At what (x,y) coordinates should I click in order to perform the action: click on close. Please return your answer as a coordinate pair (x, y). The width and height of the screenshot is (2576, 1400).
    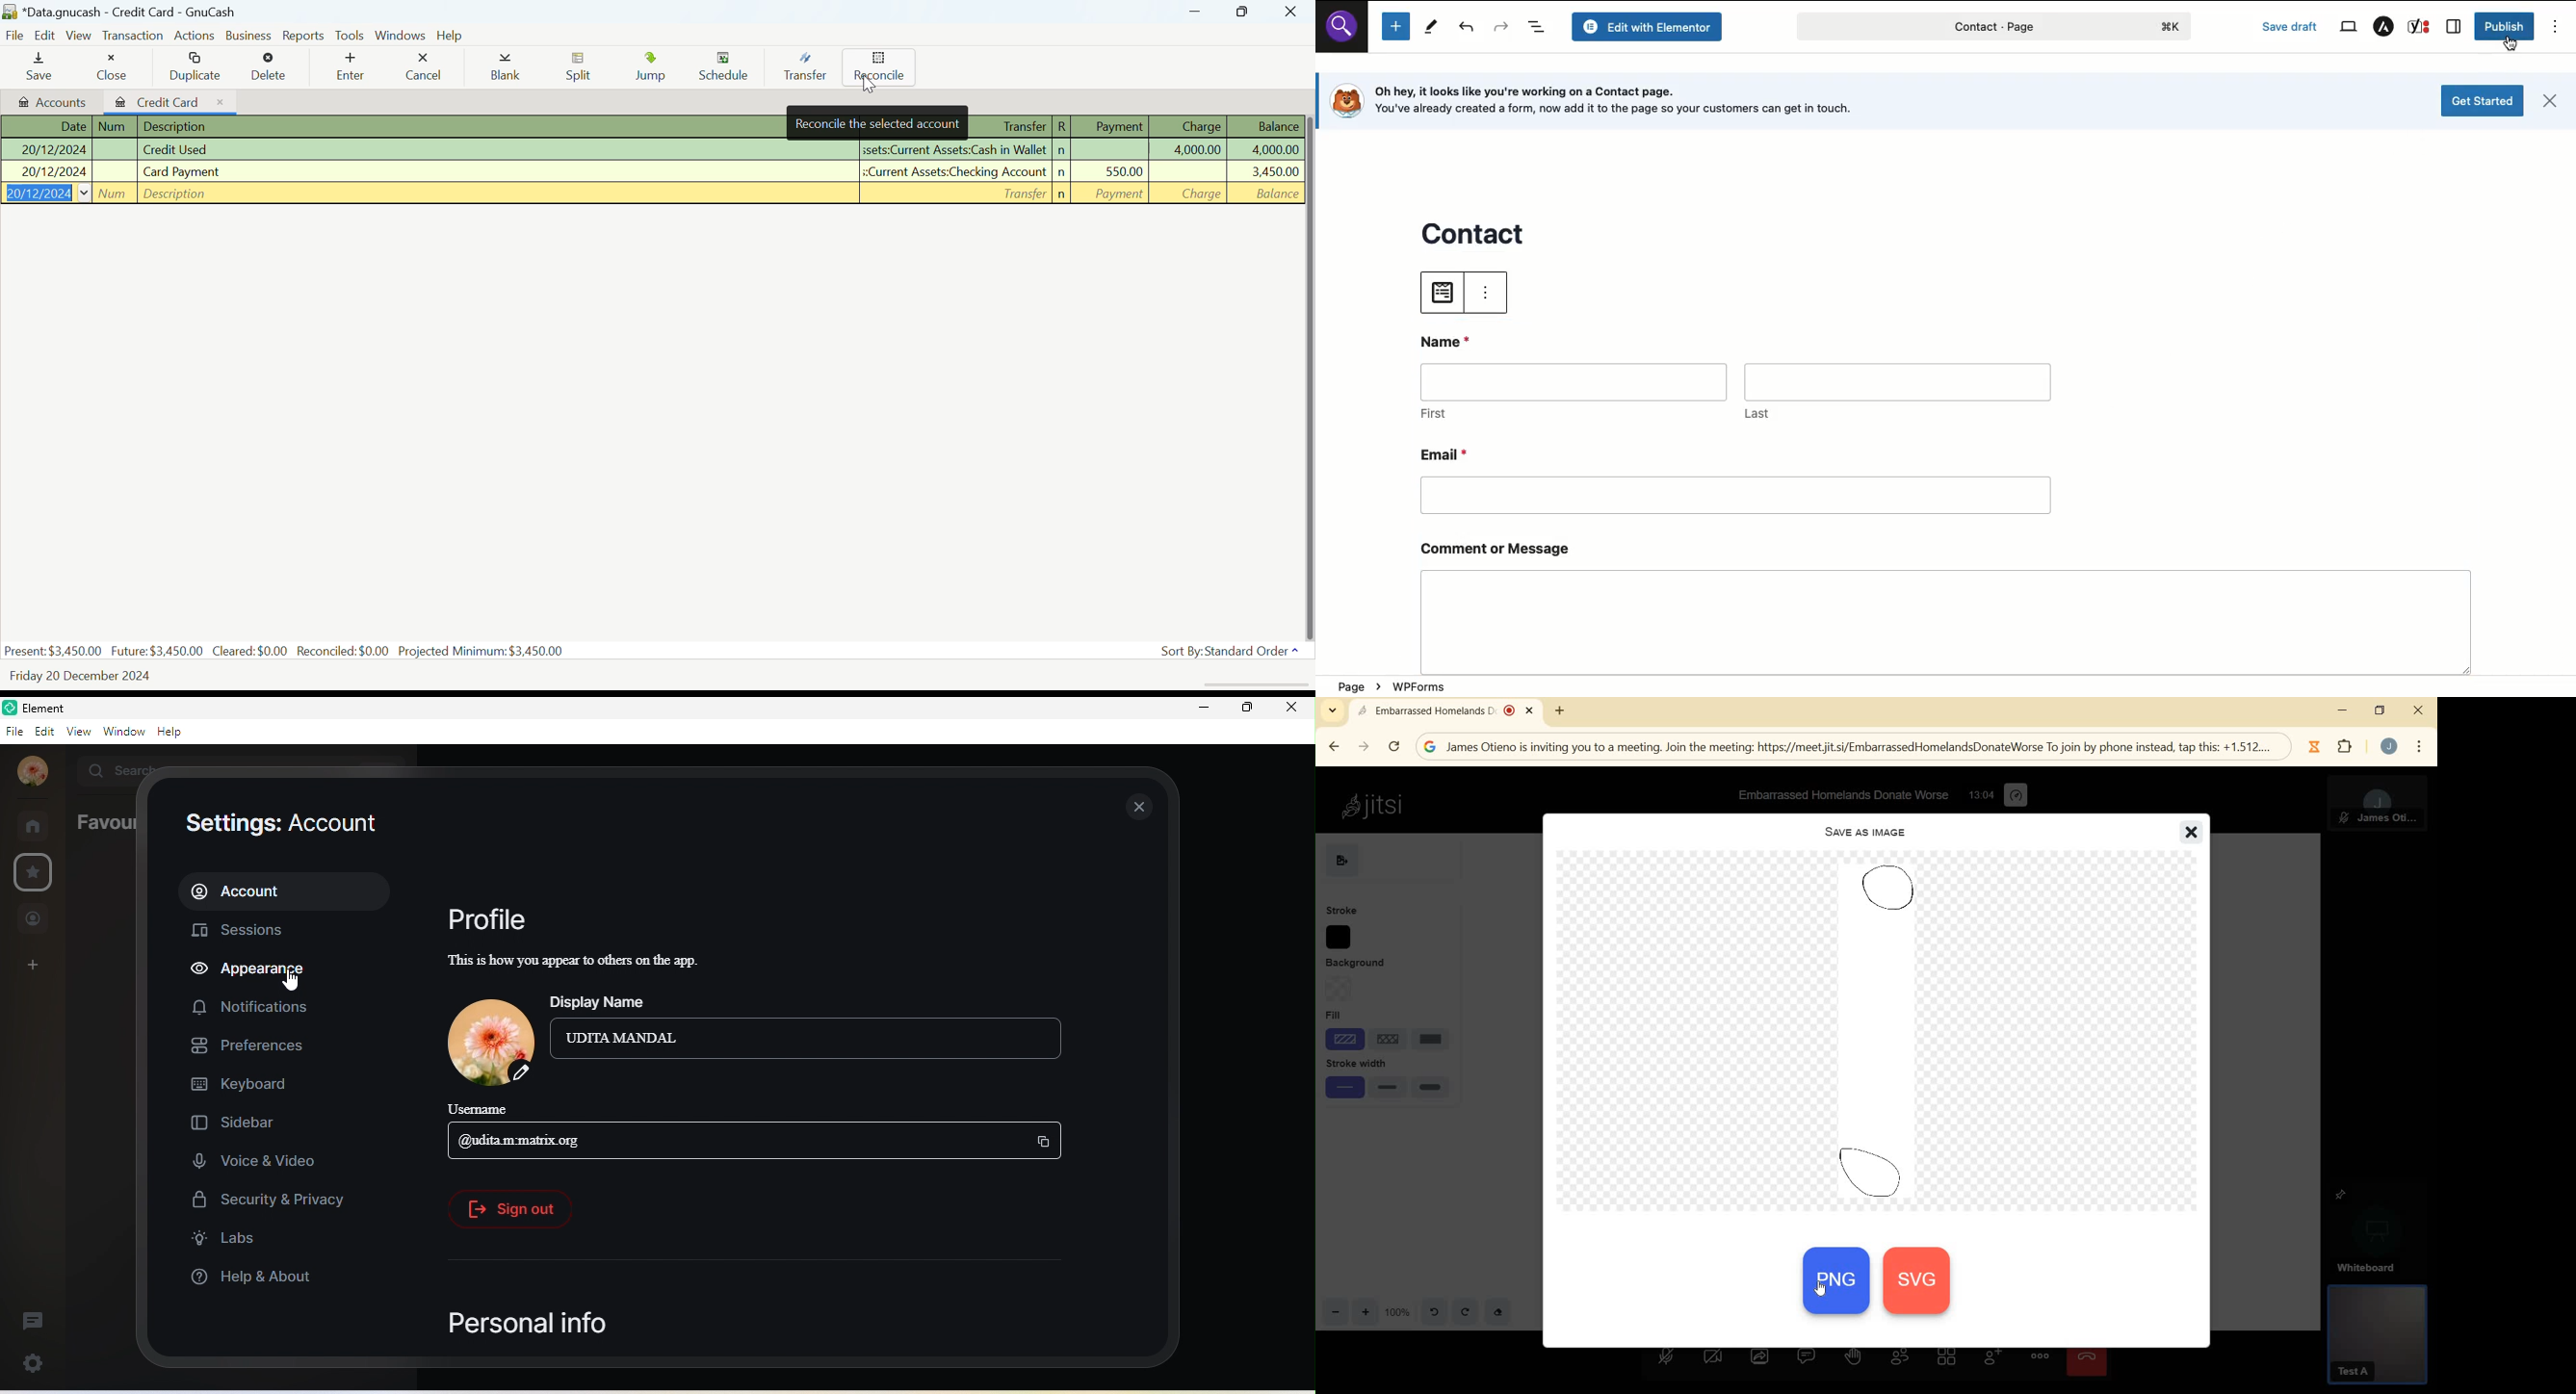
    Looking at the image, I should click on (1141, 806).